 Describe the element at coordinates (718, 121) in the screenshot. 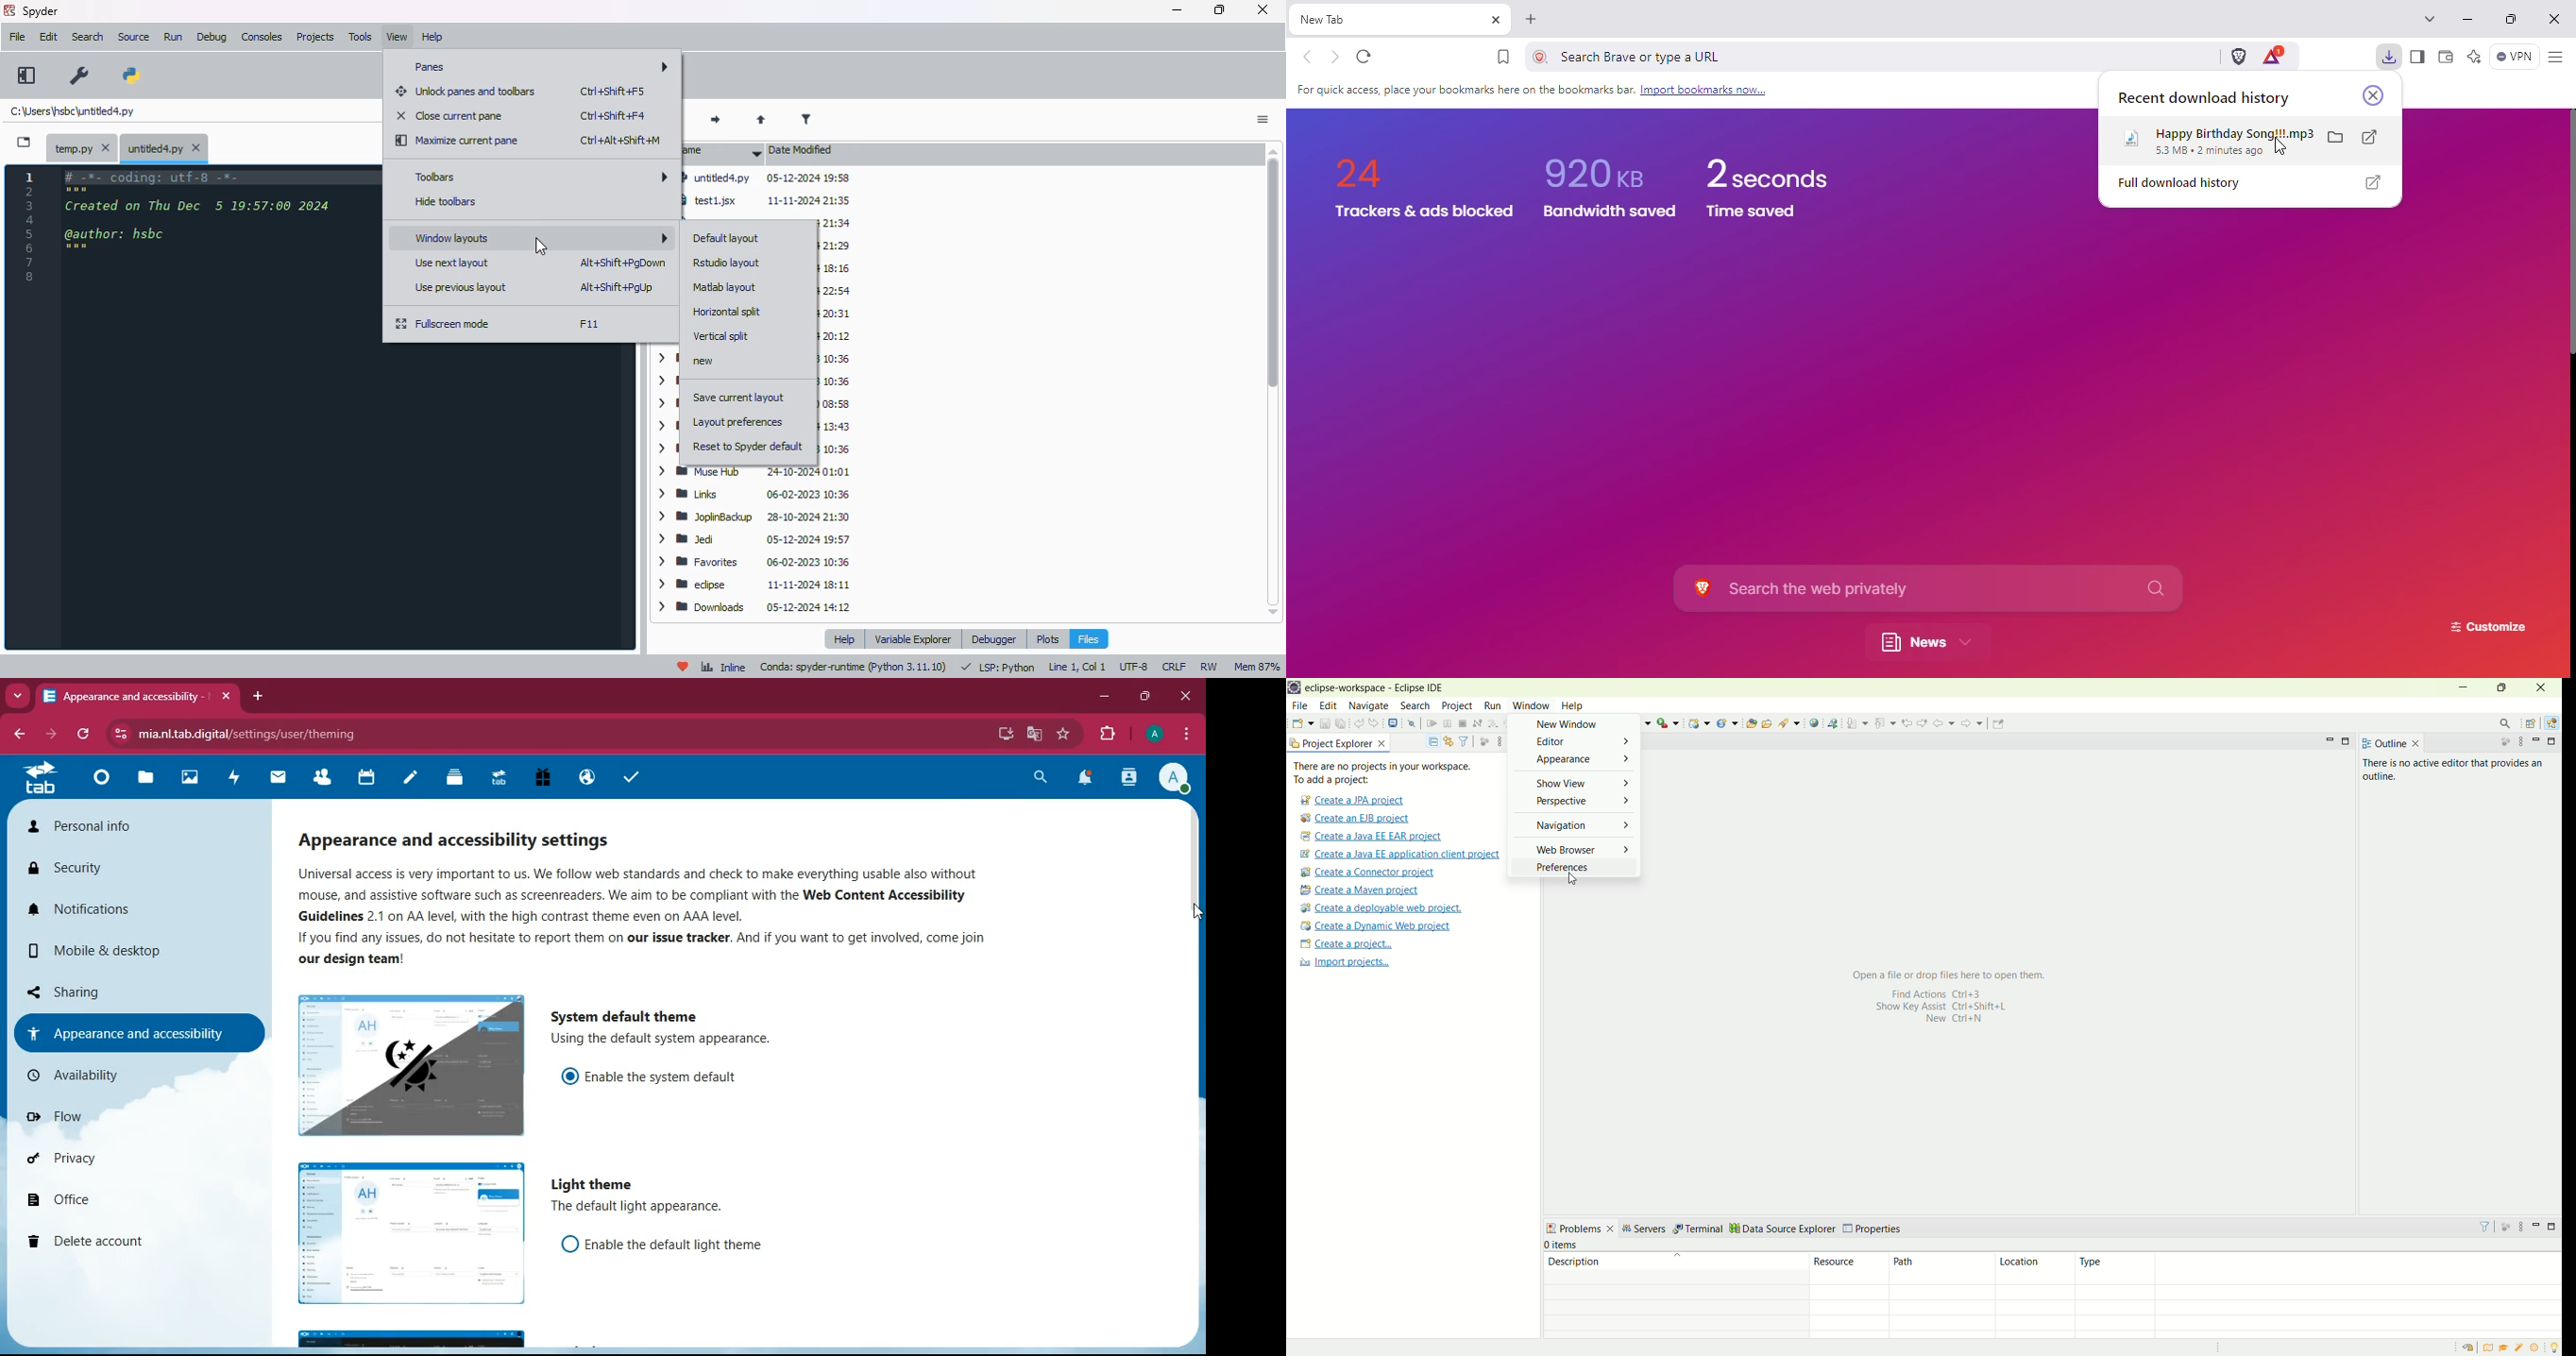

I see `next` at that location.